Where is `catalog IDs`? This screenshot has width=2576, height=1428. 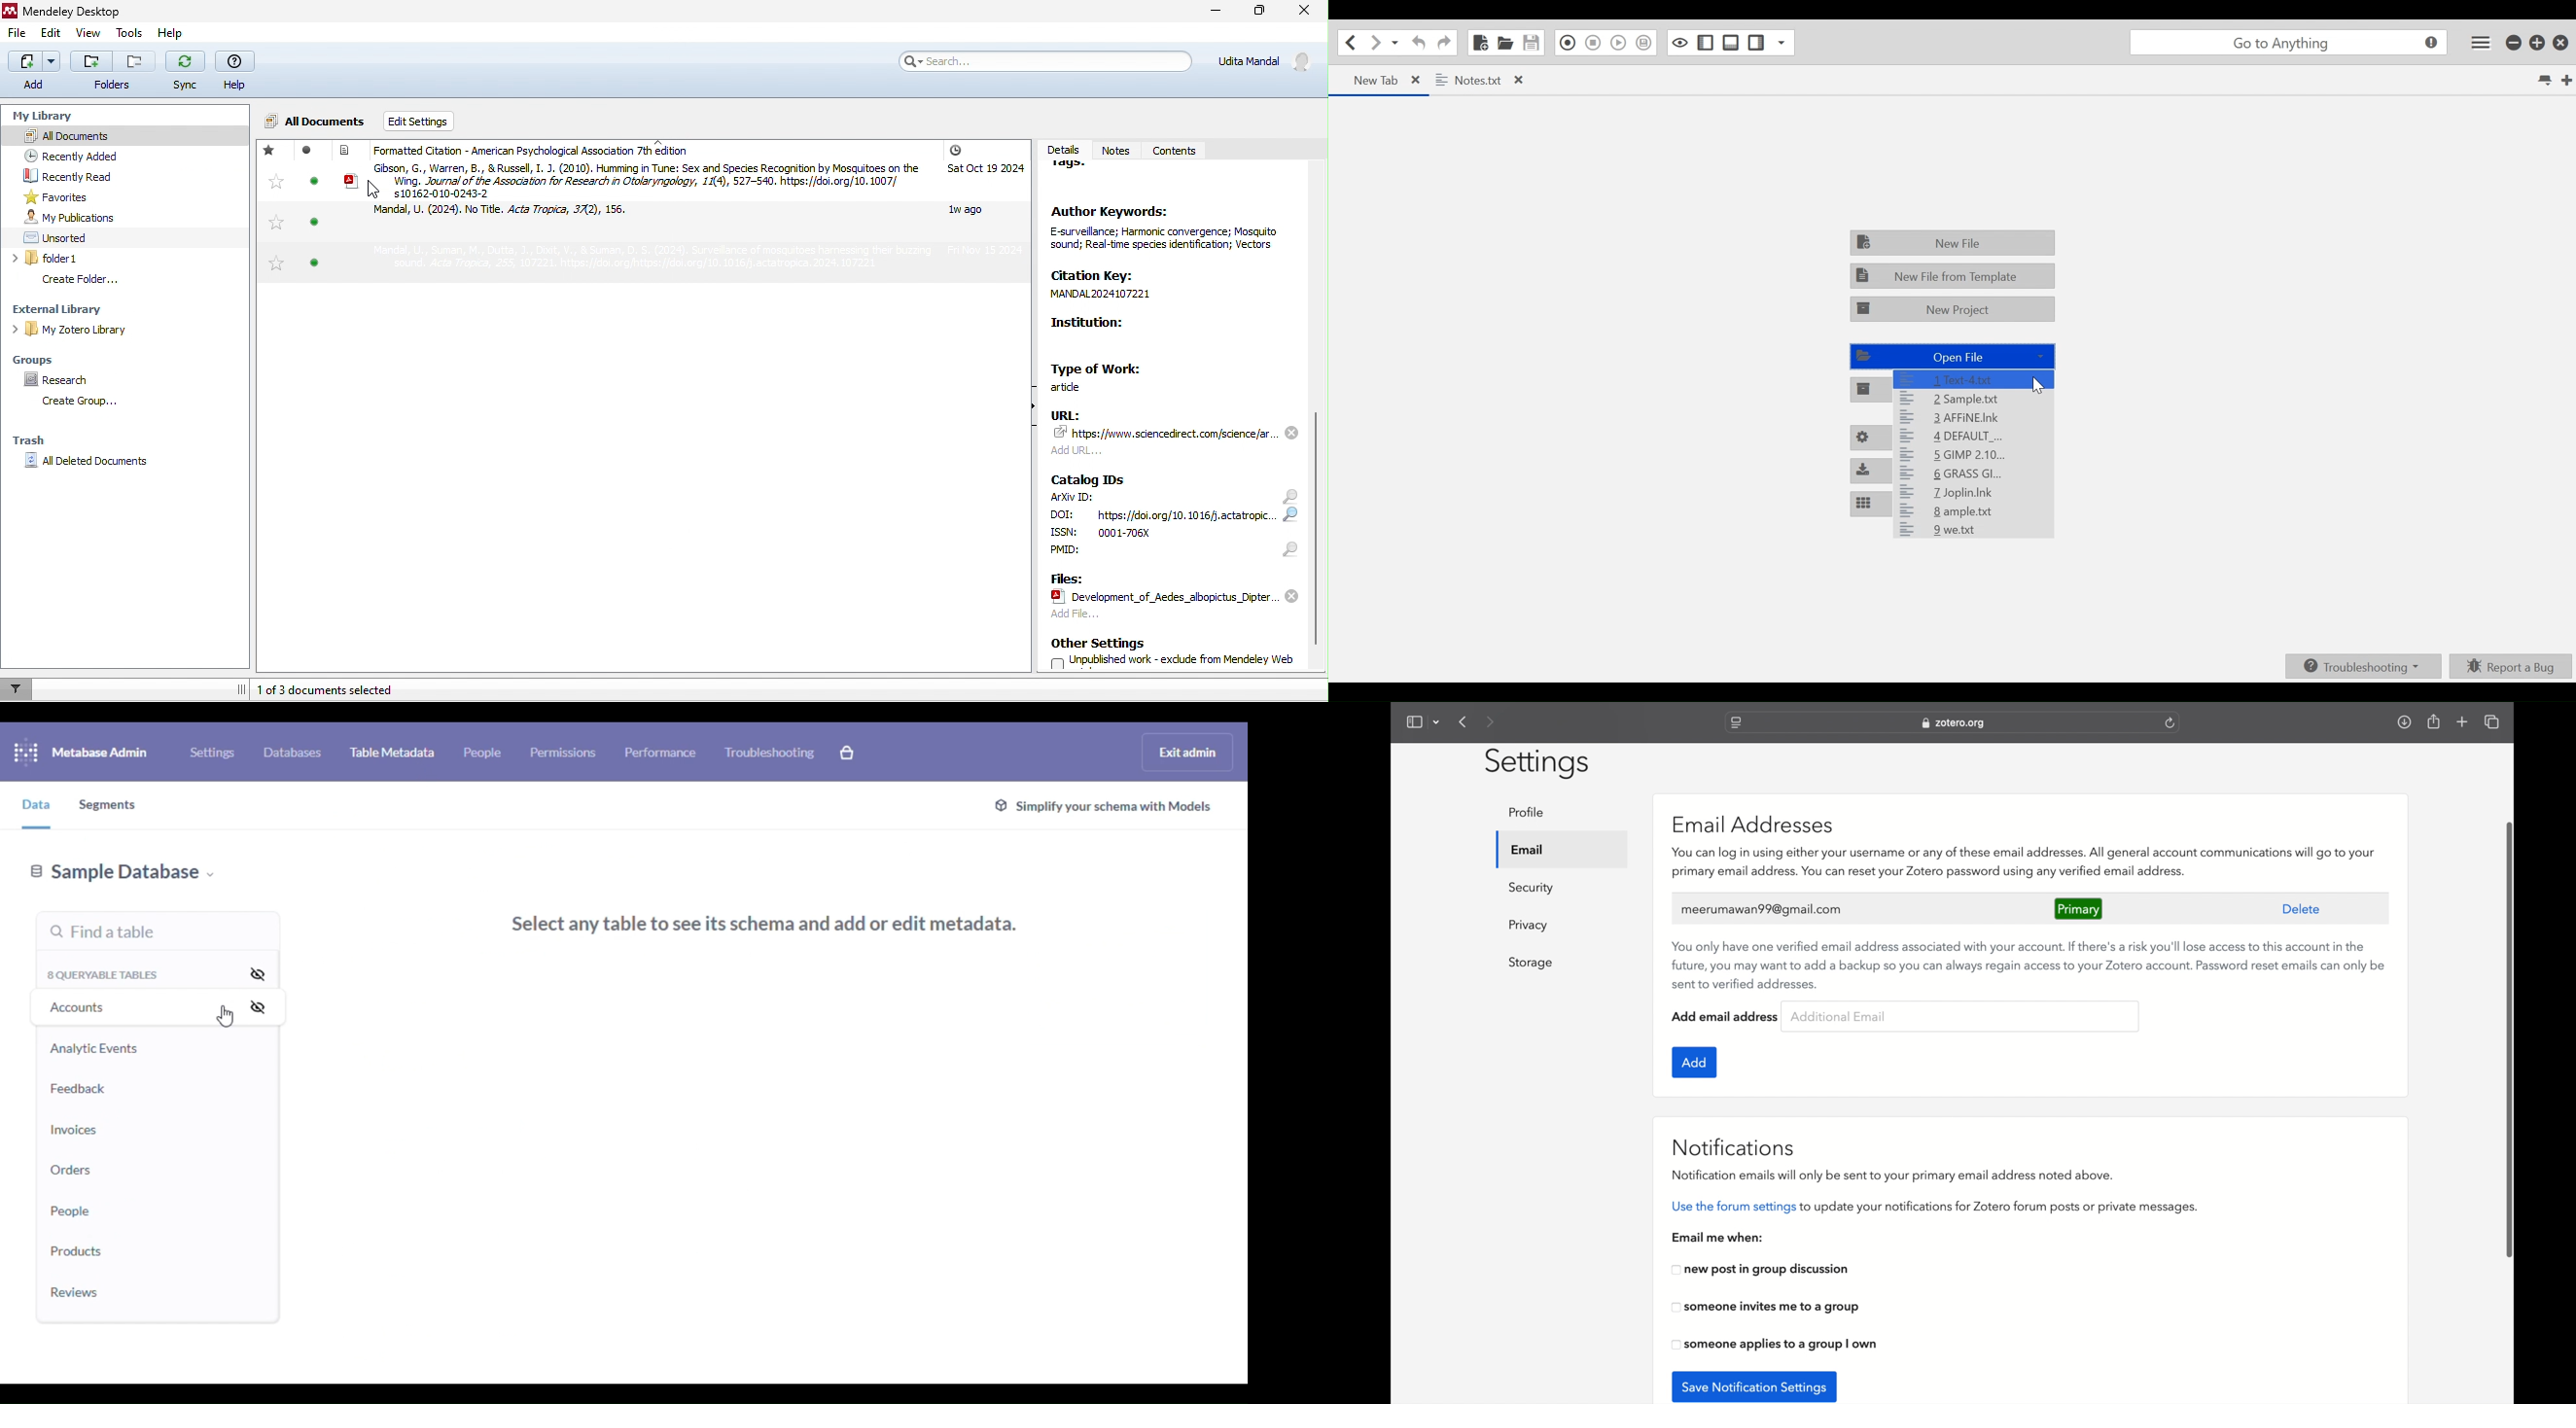
catalog IDs is located at coordinates (1091, 478).